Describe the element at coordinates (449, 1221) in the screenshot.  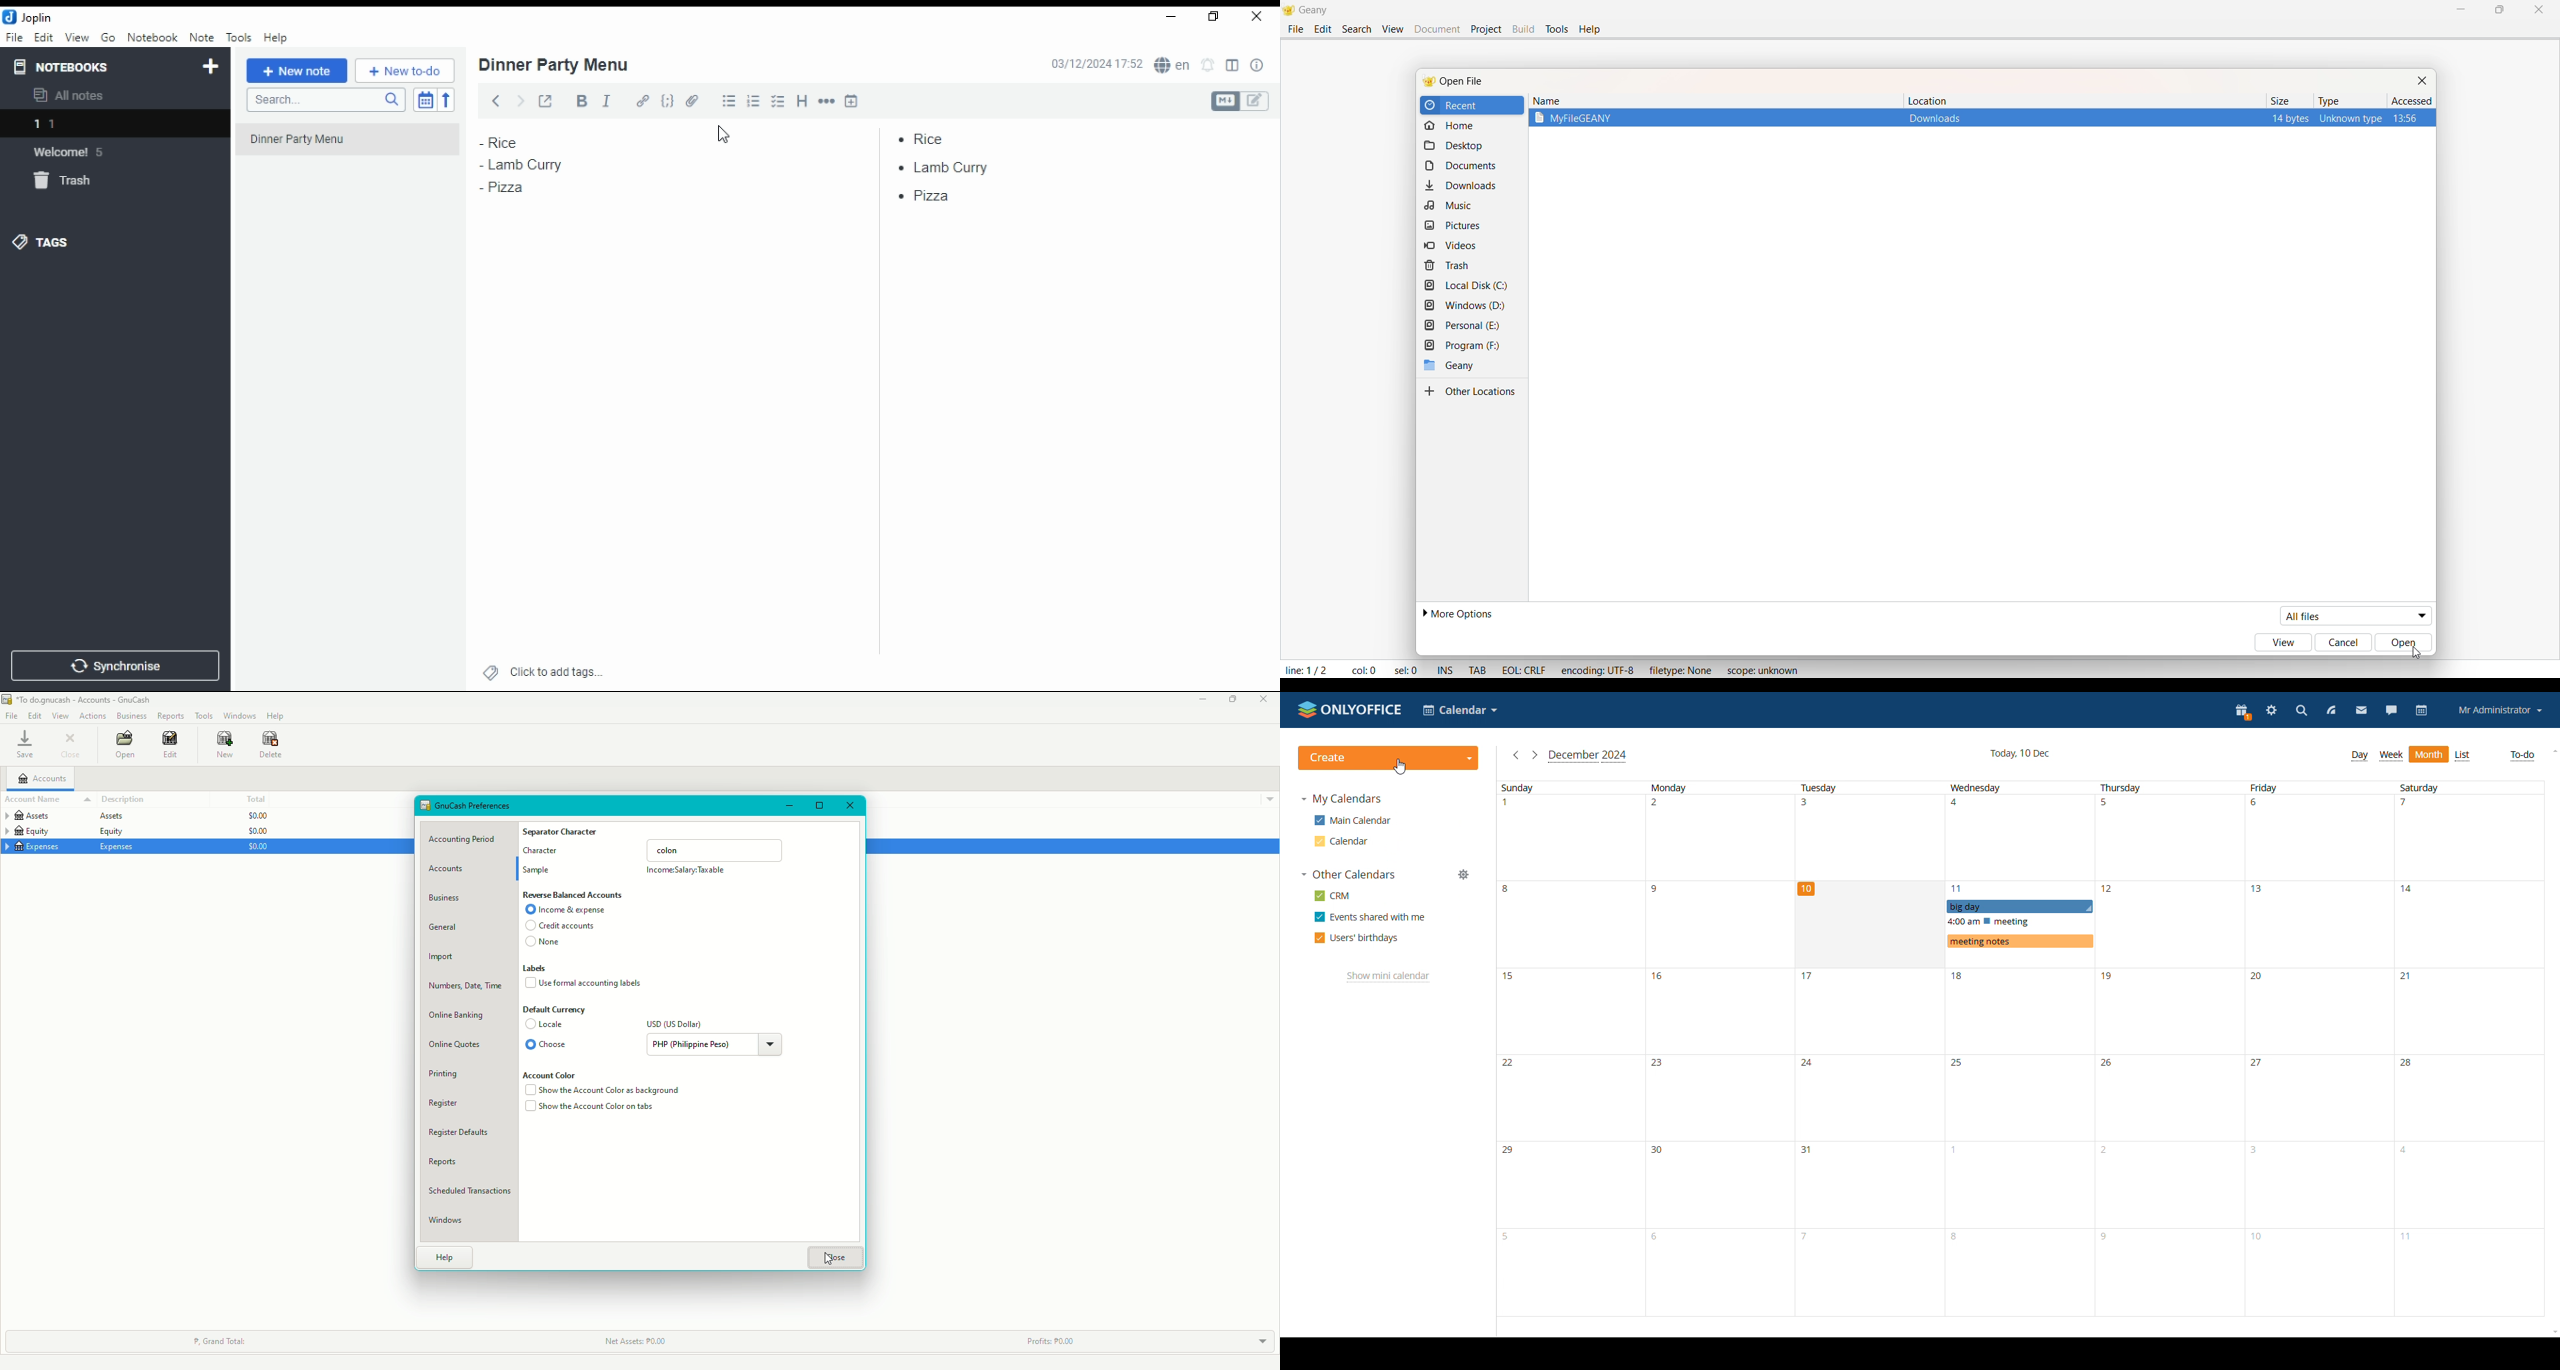
I see `Windows` at that location.